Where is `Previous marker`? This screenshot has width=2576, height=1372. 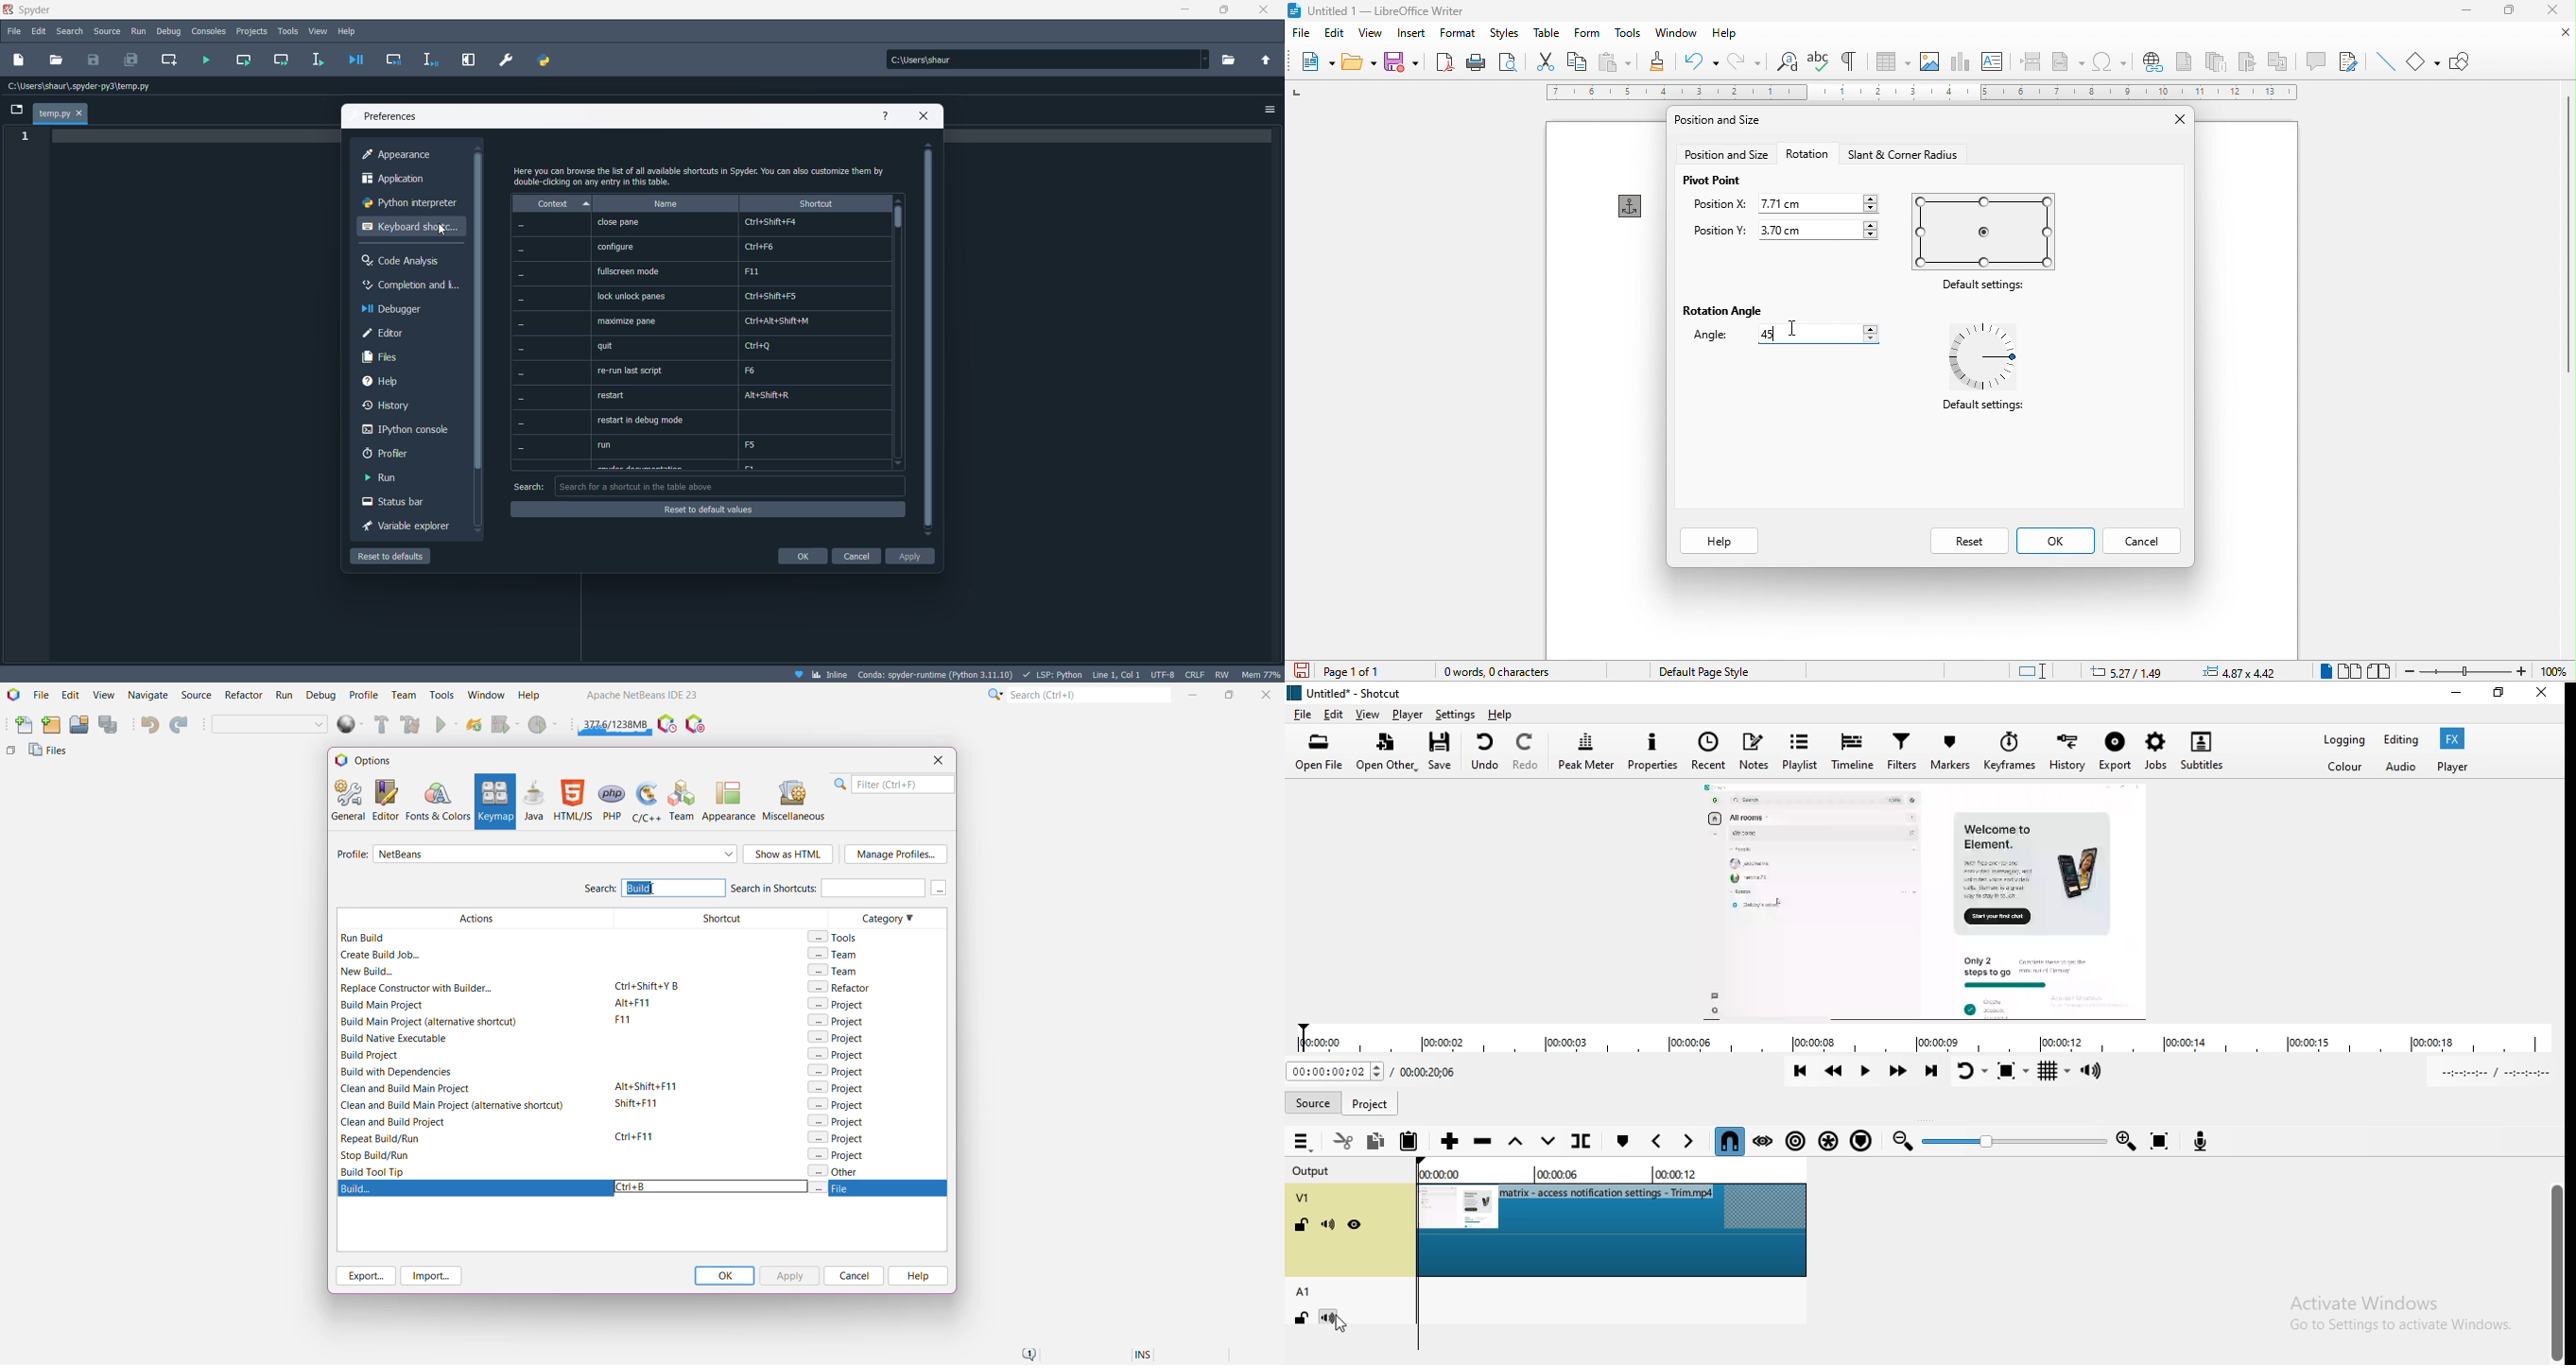 Previous marker is located at coordinates (1658, 1140).